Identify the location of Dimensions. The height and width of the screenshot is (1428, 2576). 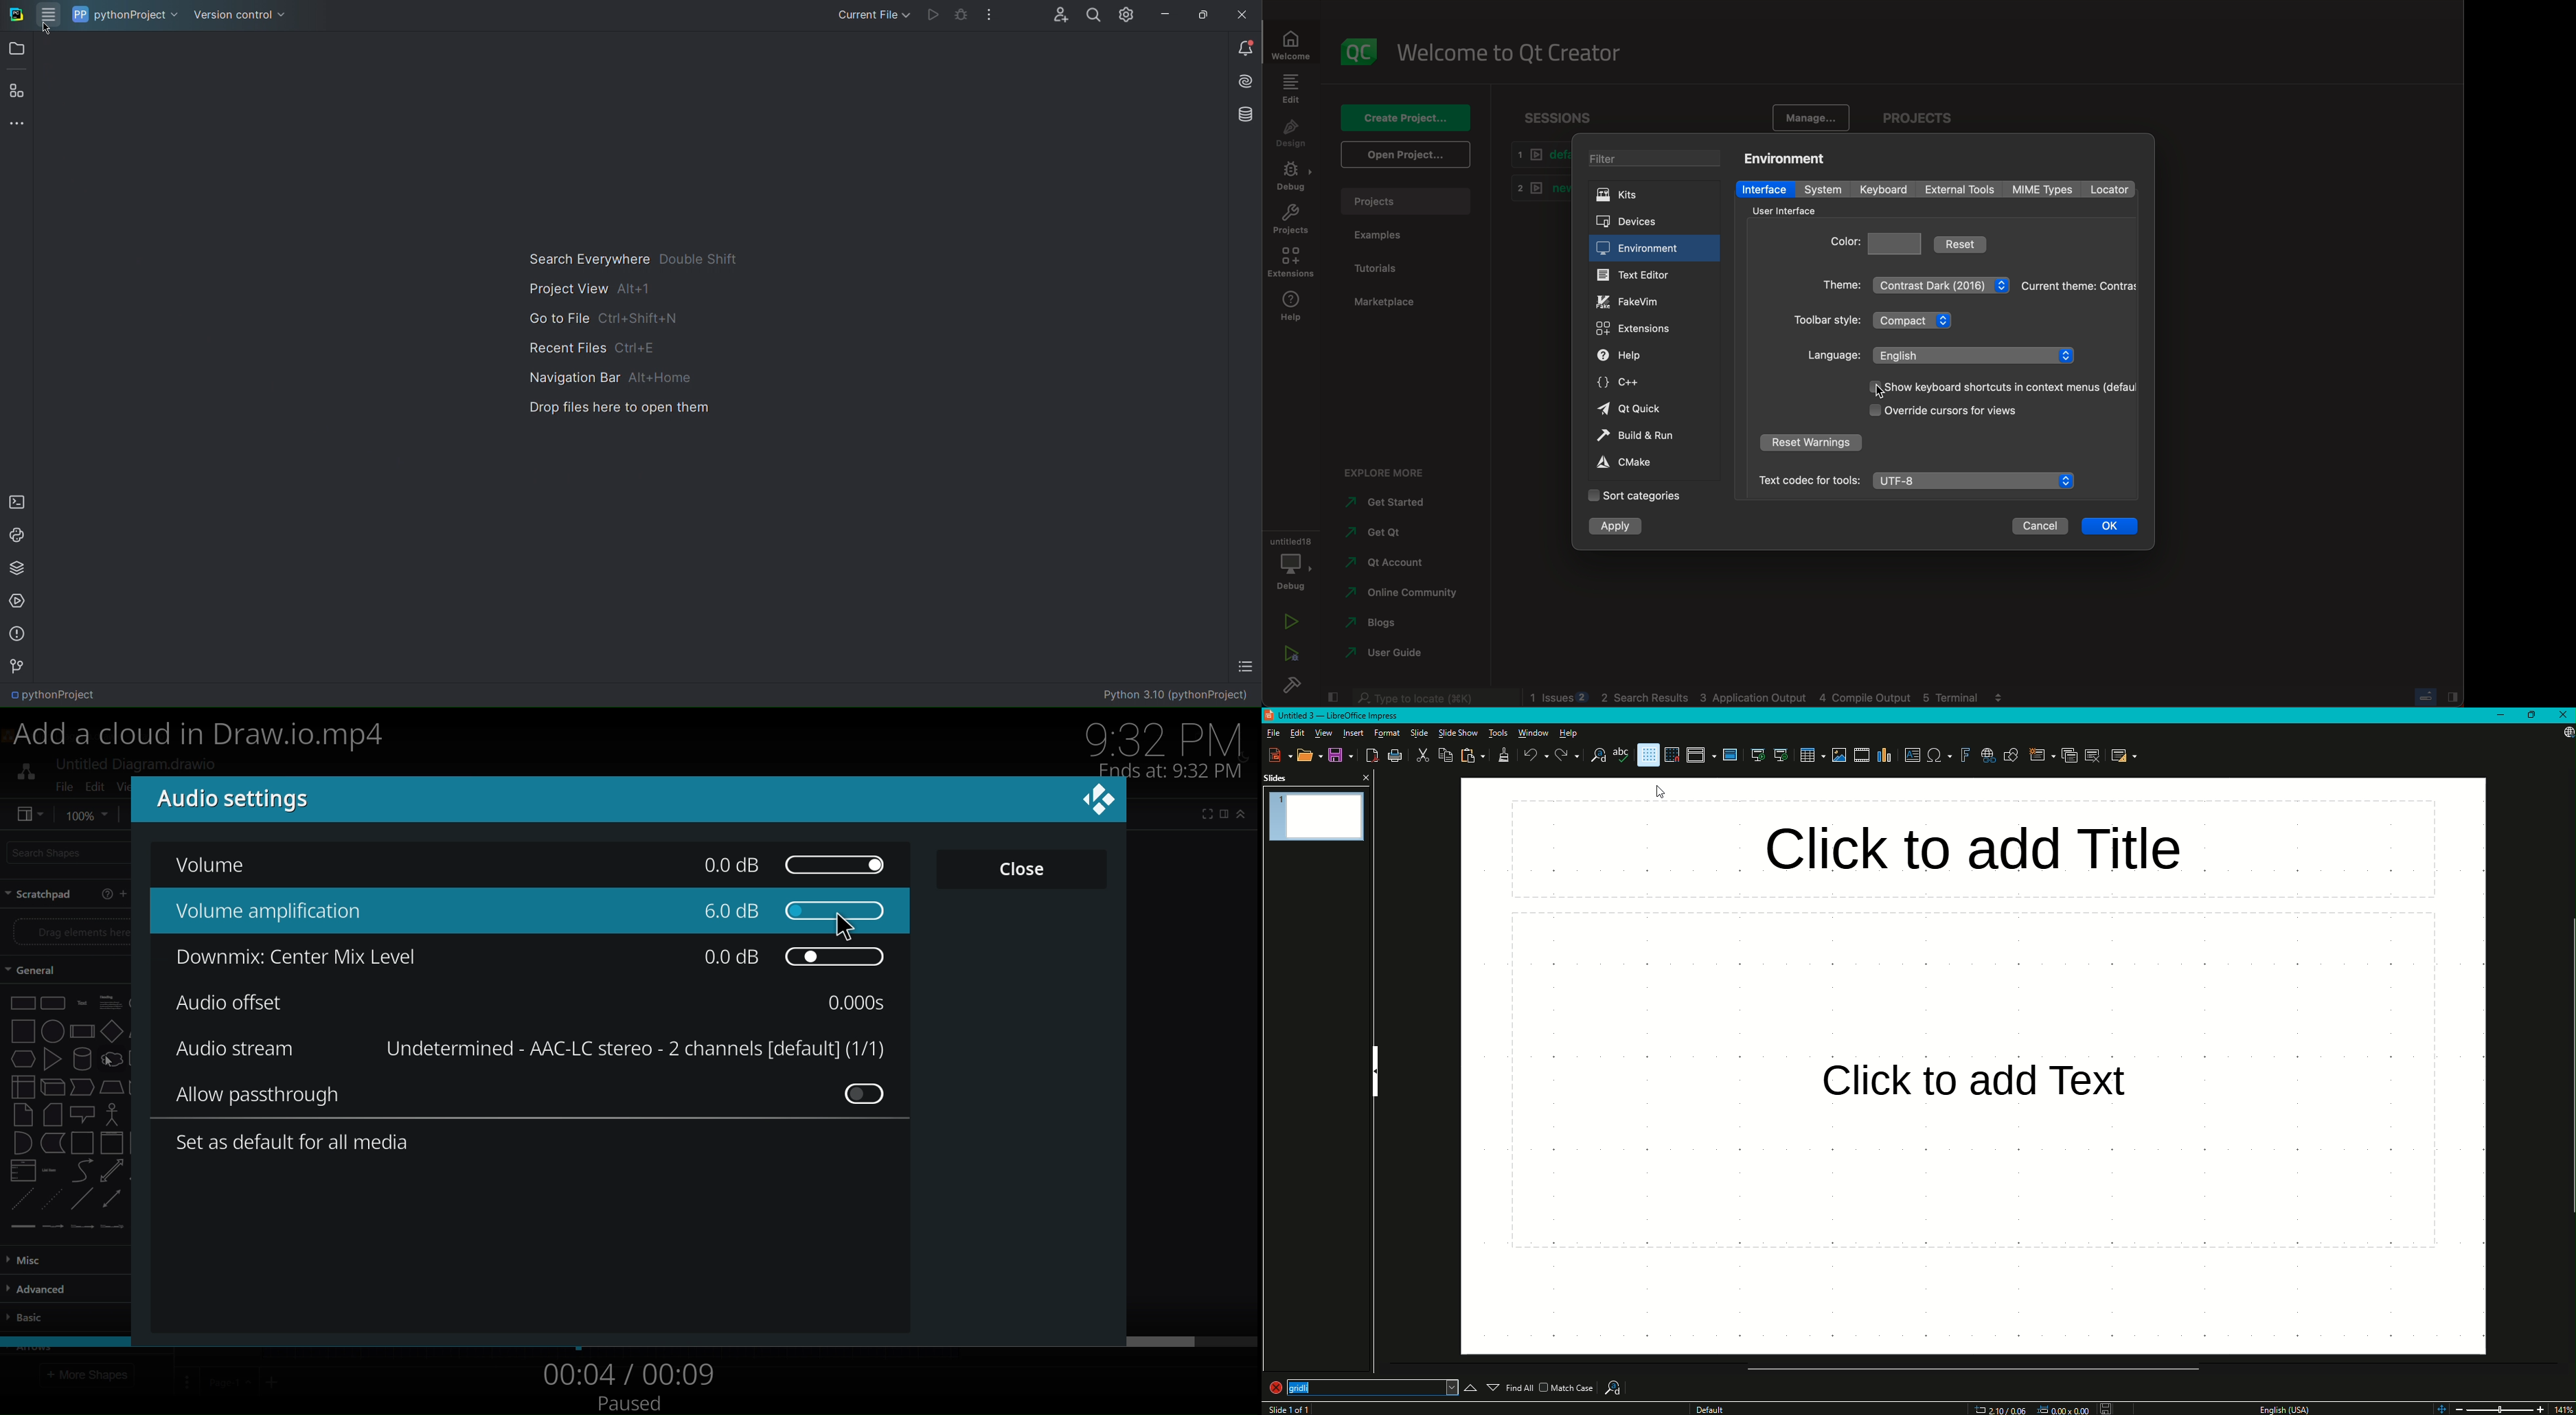
(2027, 1409).